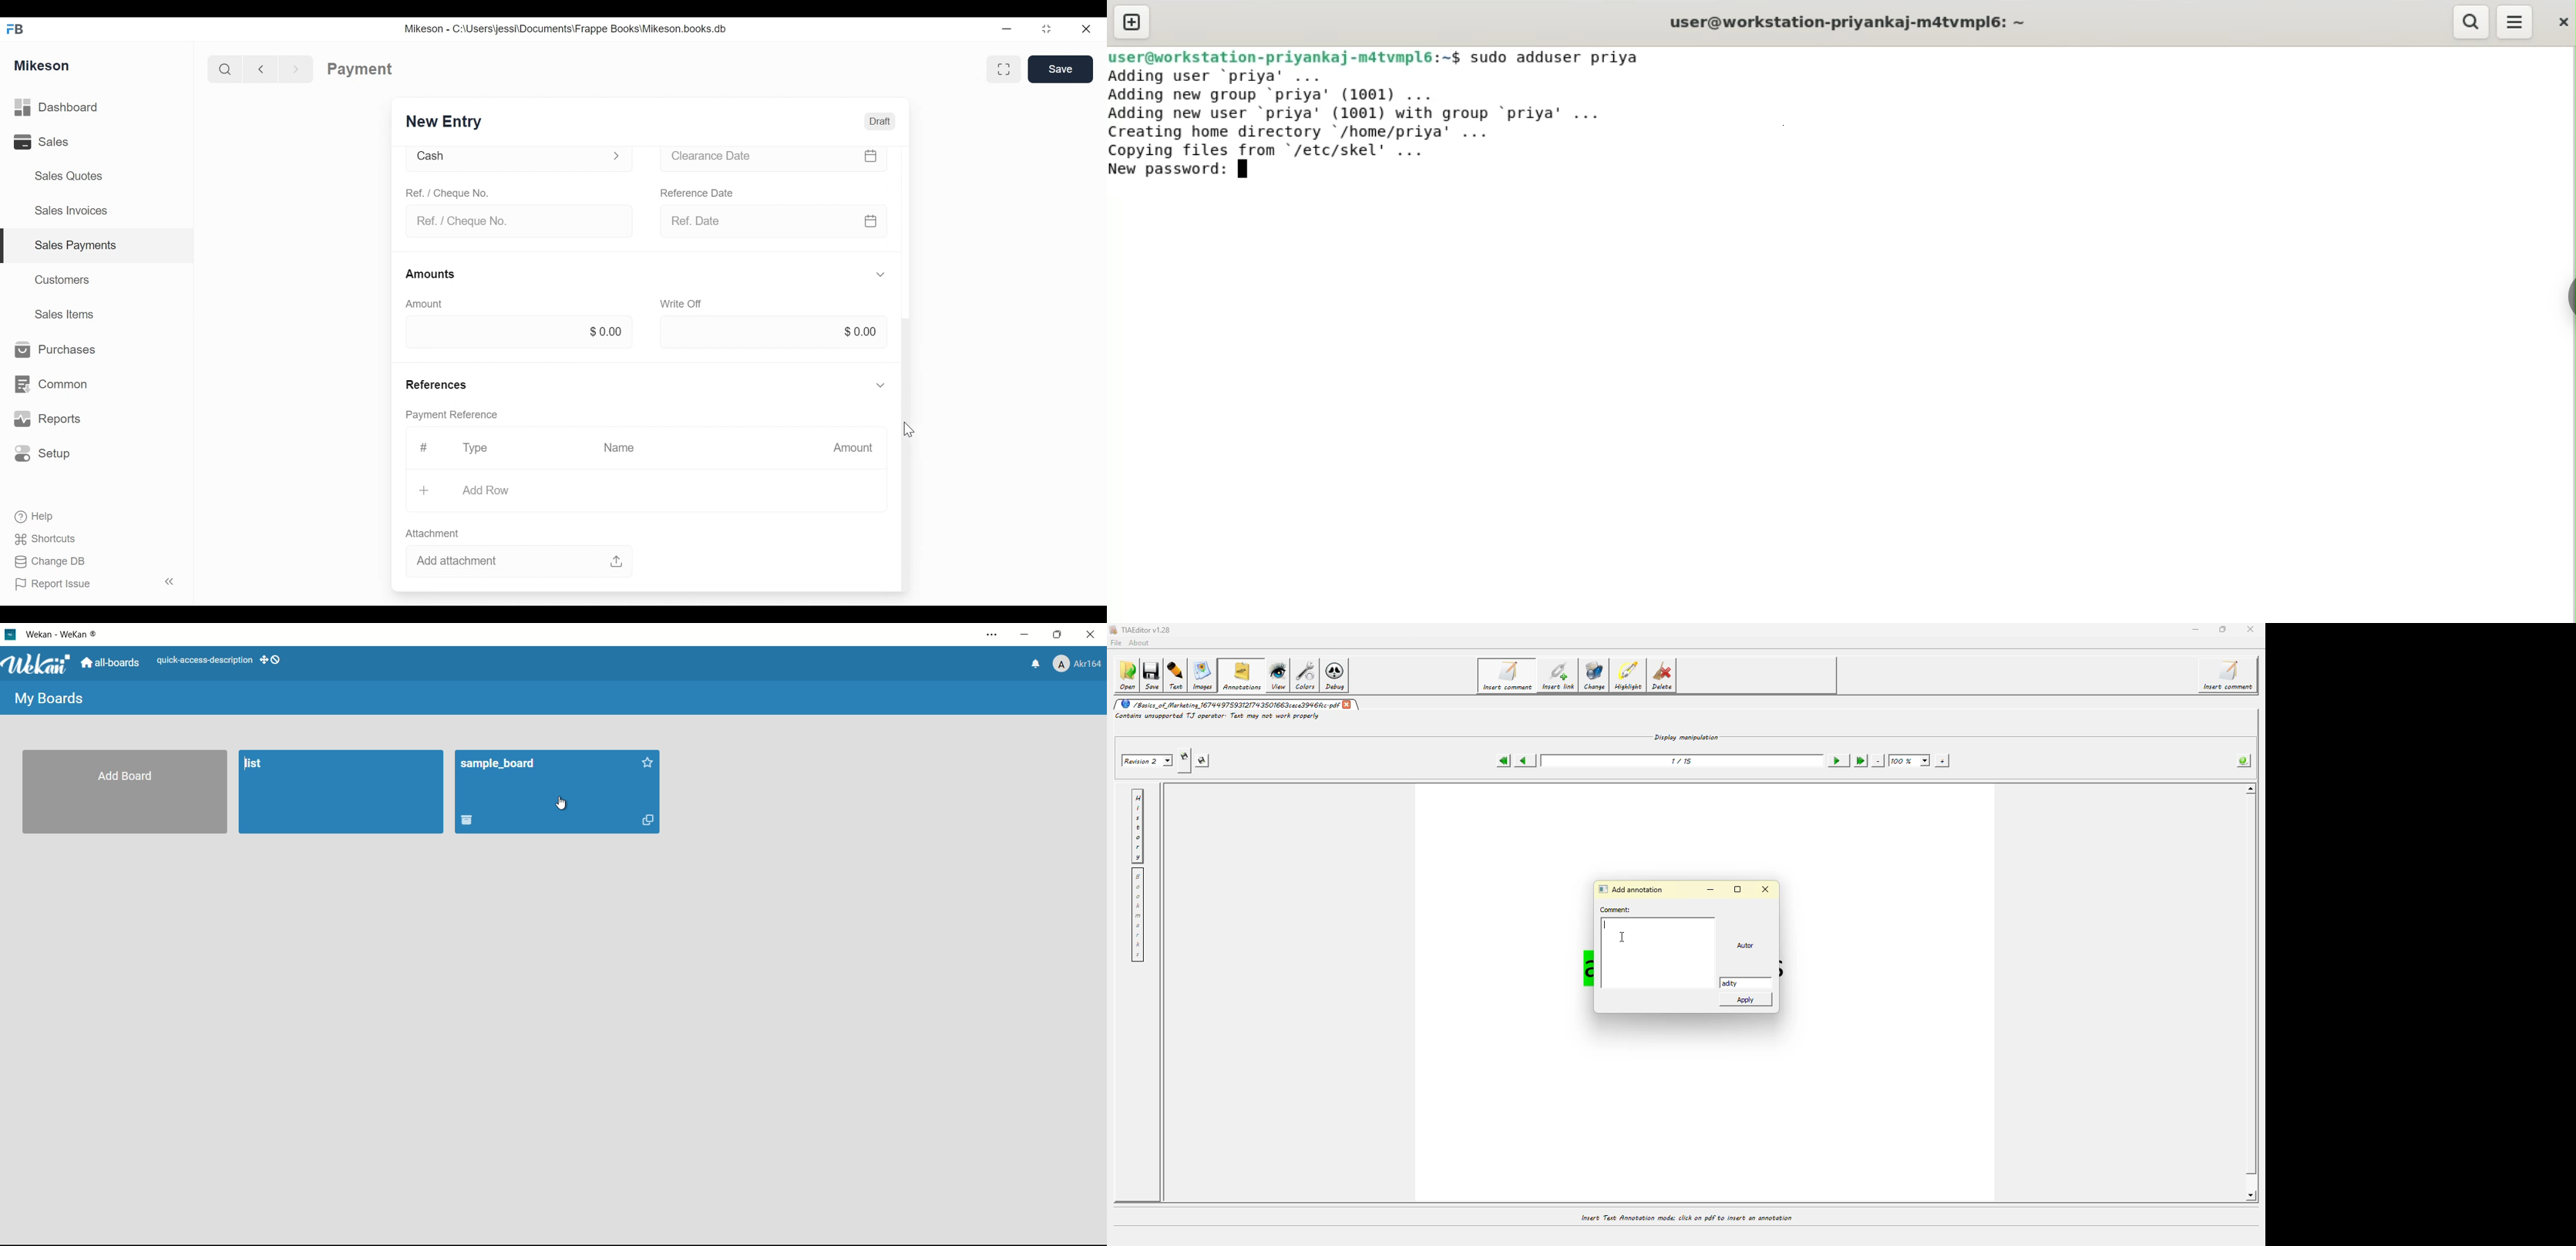 The image size is (2576, 1260). What do you see at coordinates (425, 490) in the screenshot?
I see `+` at bounding box center [425, 490].